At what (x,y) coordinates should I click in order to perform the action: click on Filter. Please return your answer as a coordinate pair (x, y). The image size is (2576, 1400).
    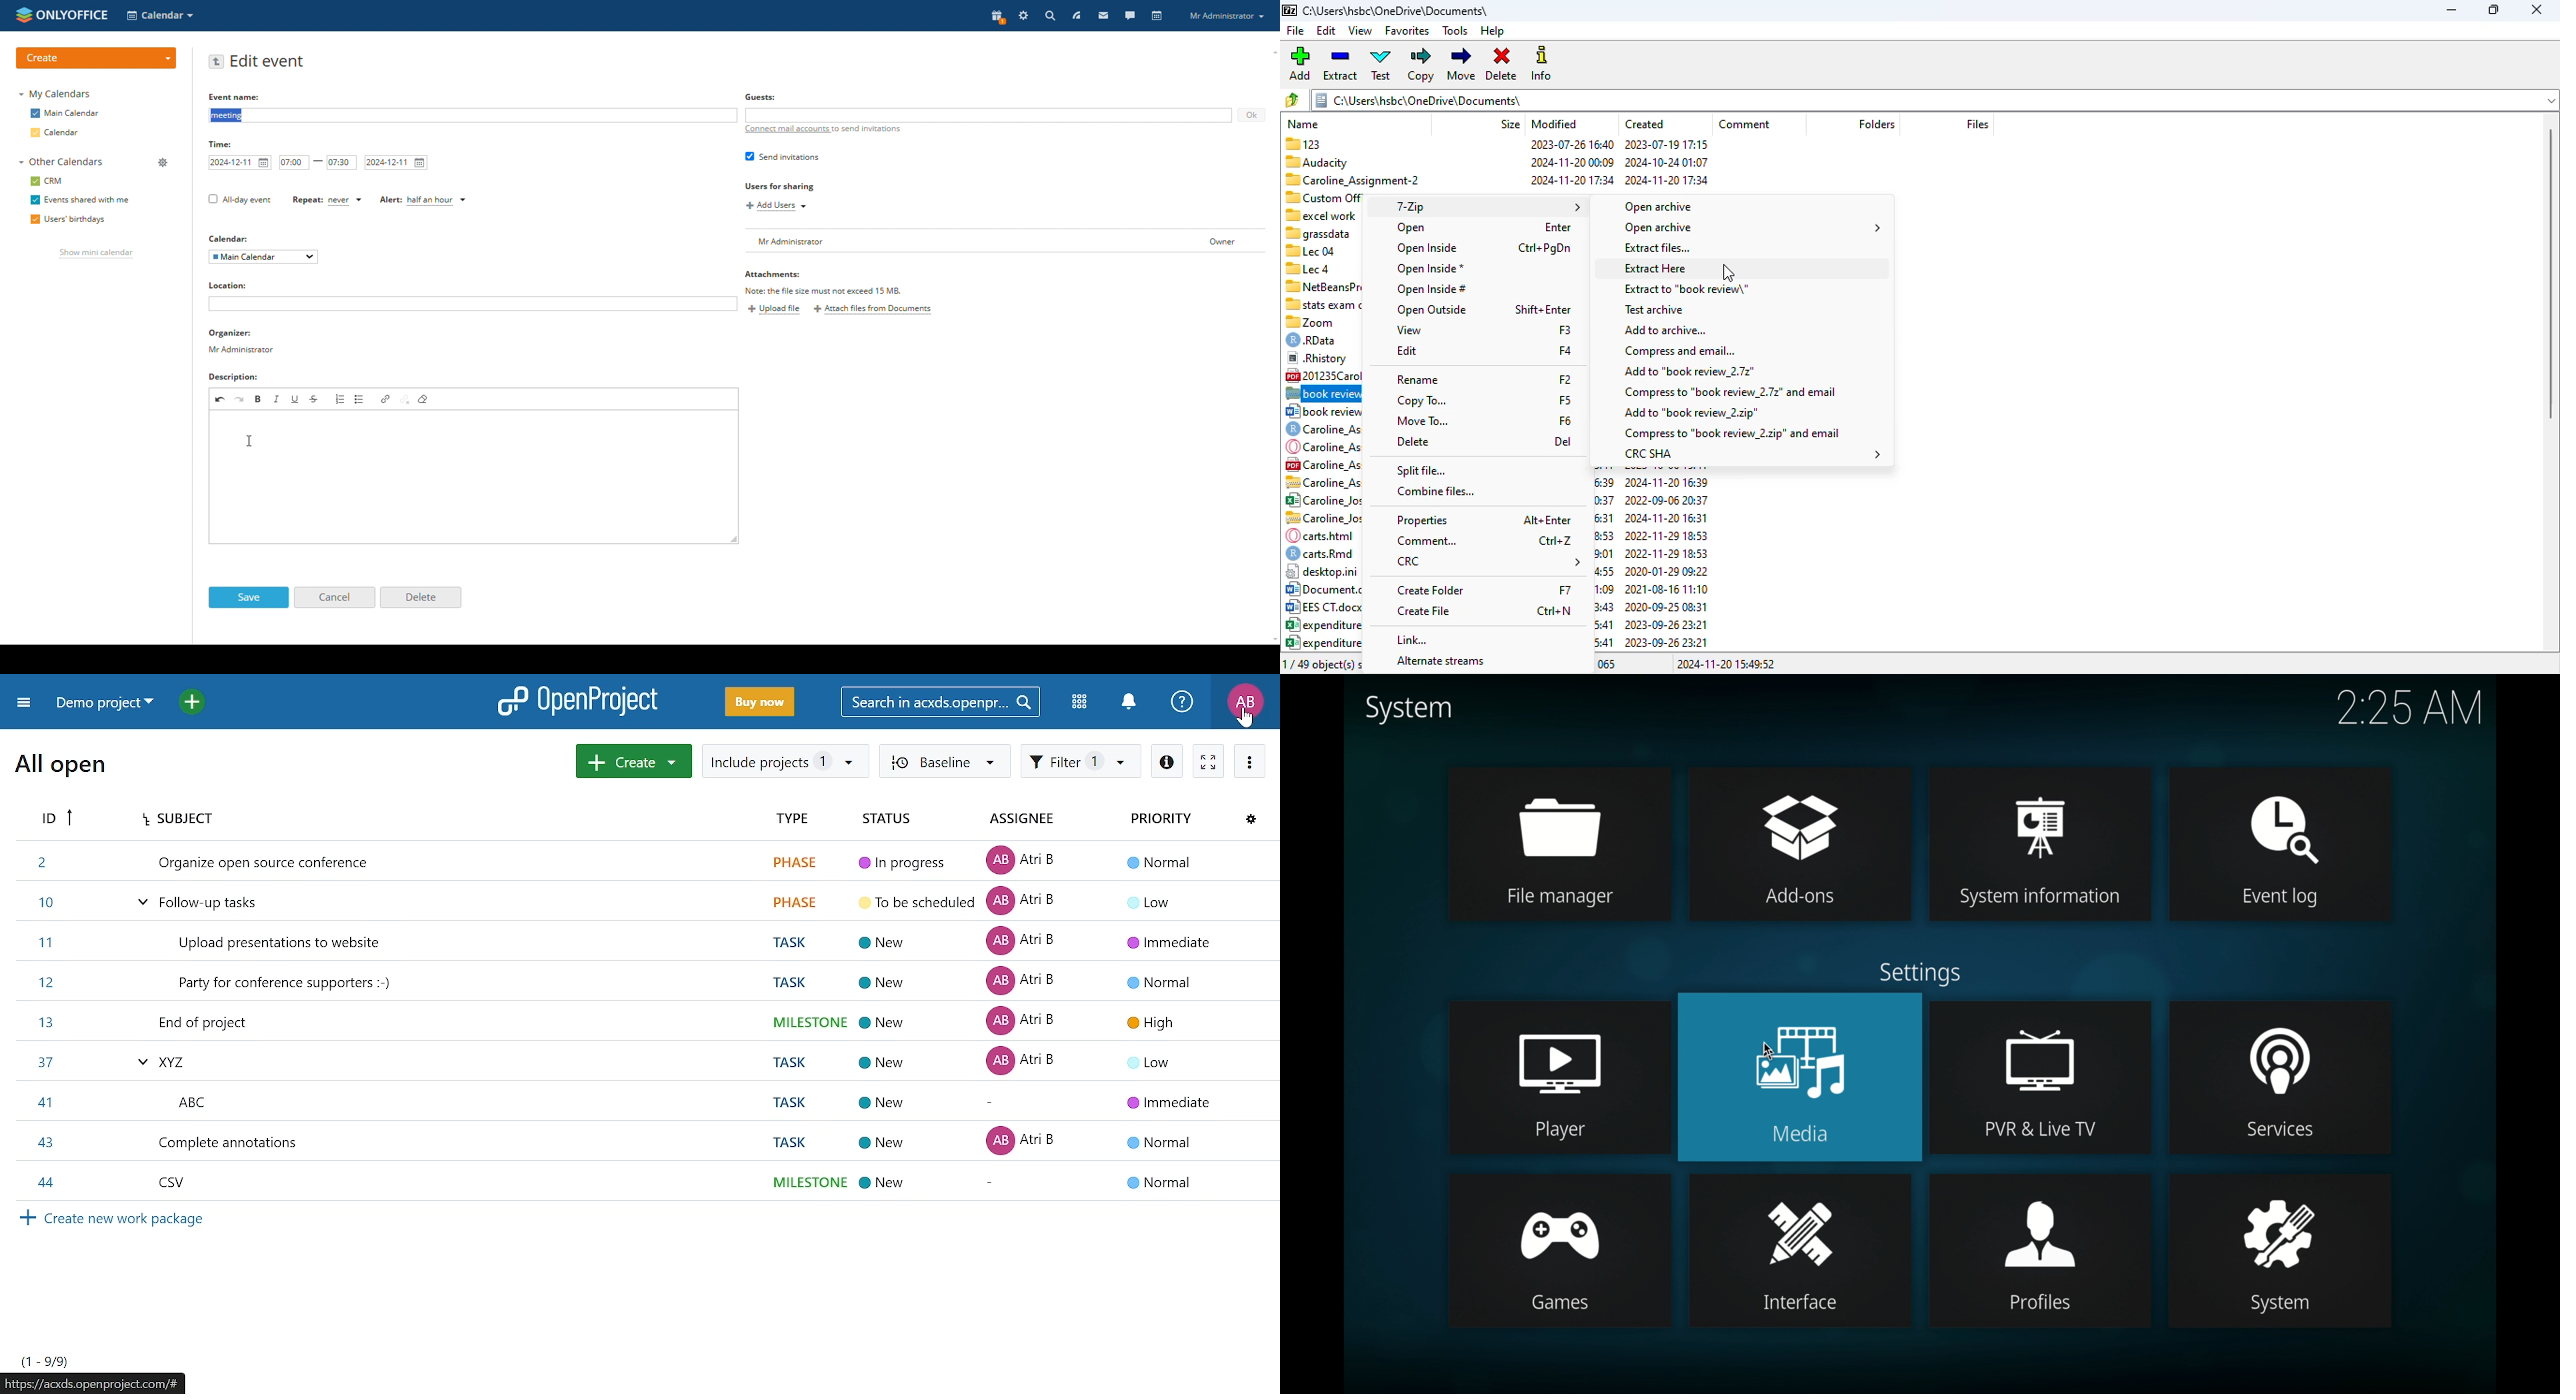
    Looking at the image, I should click on (1080, 762).